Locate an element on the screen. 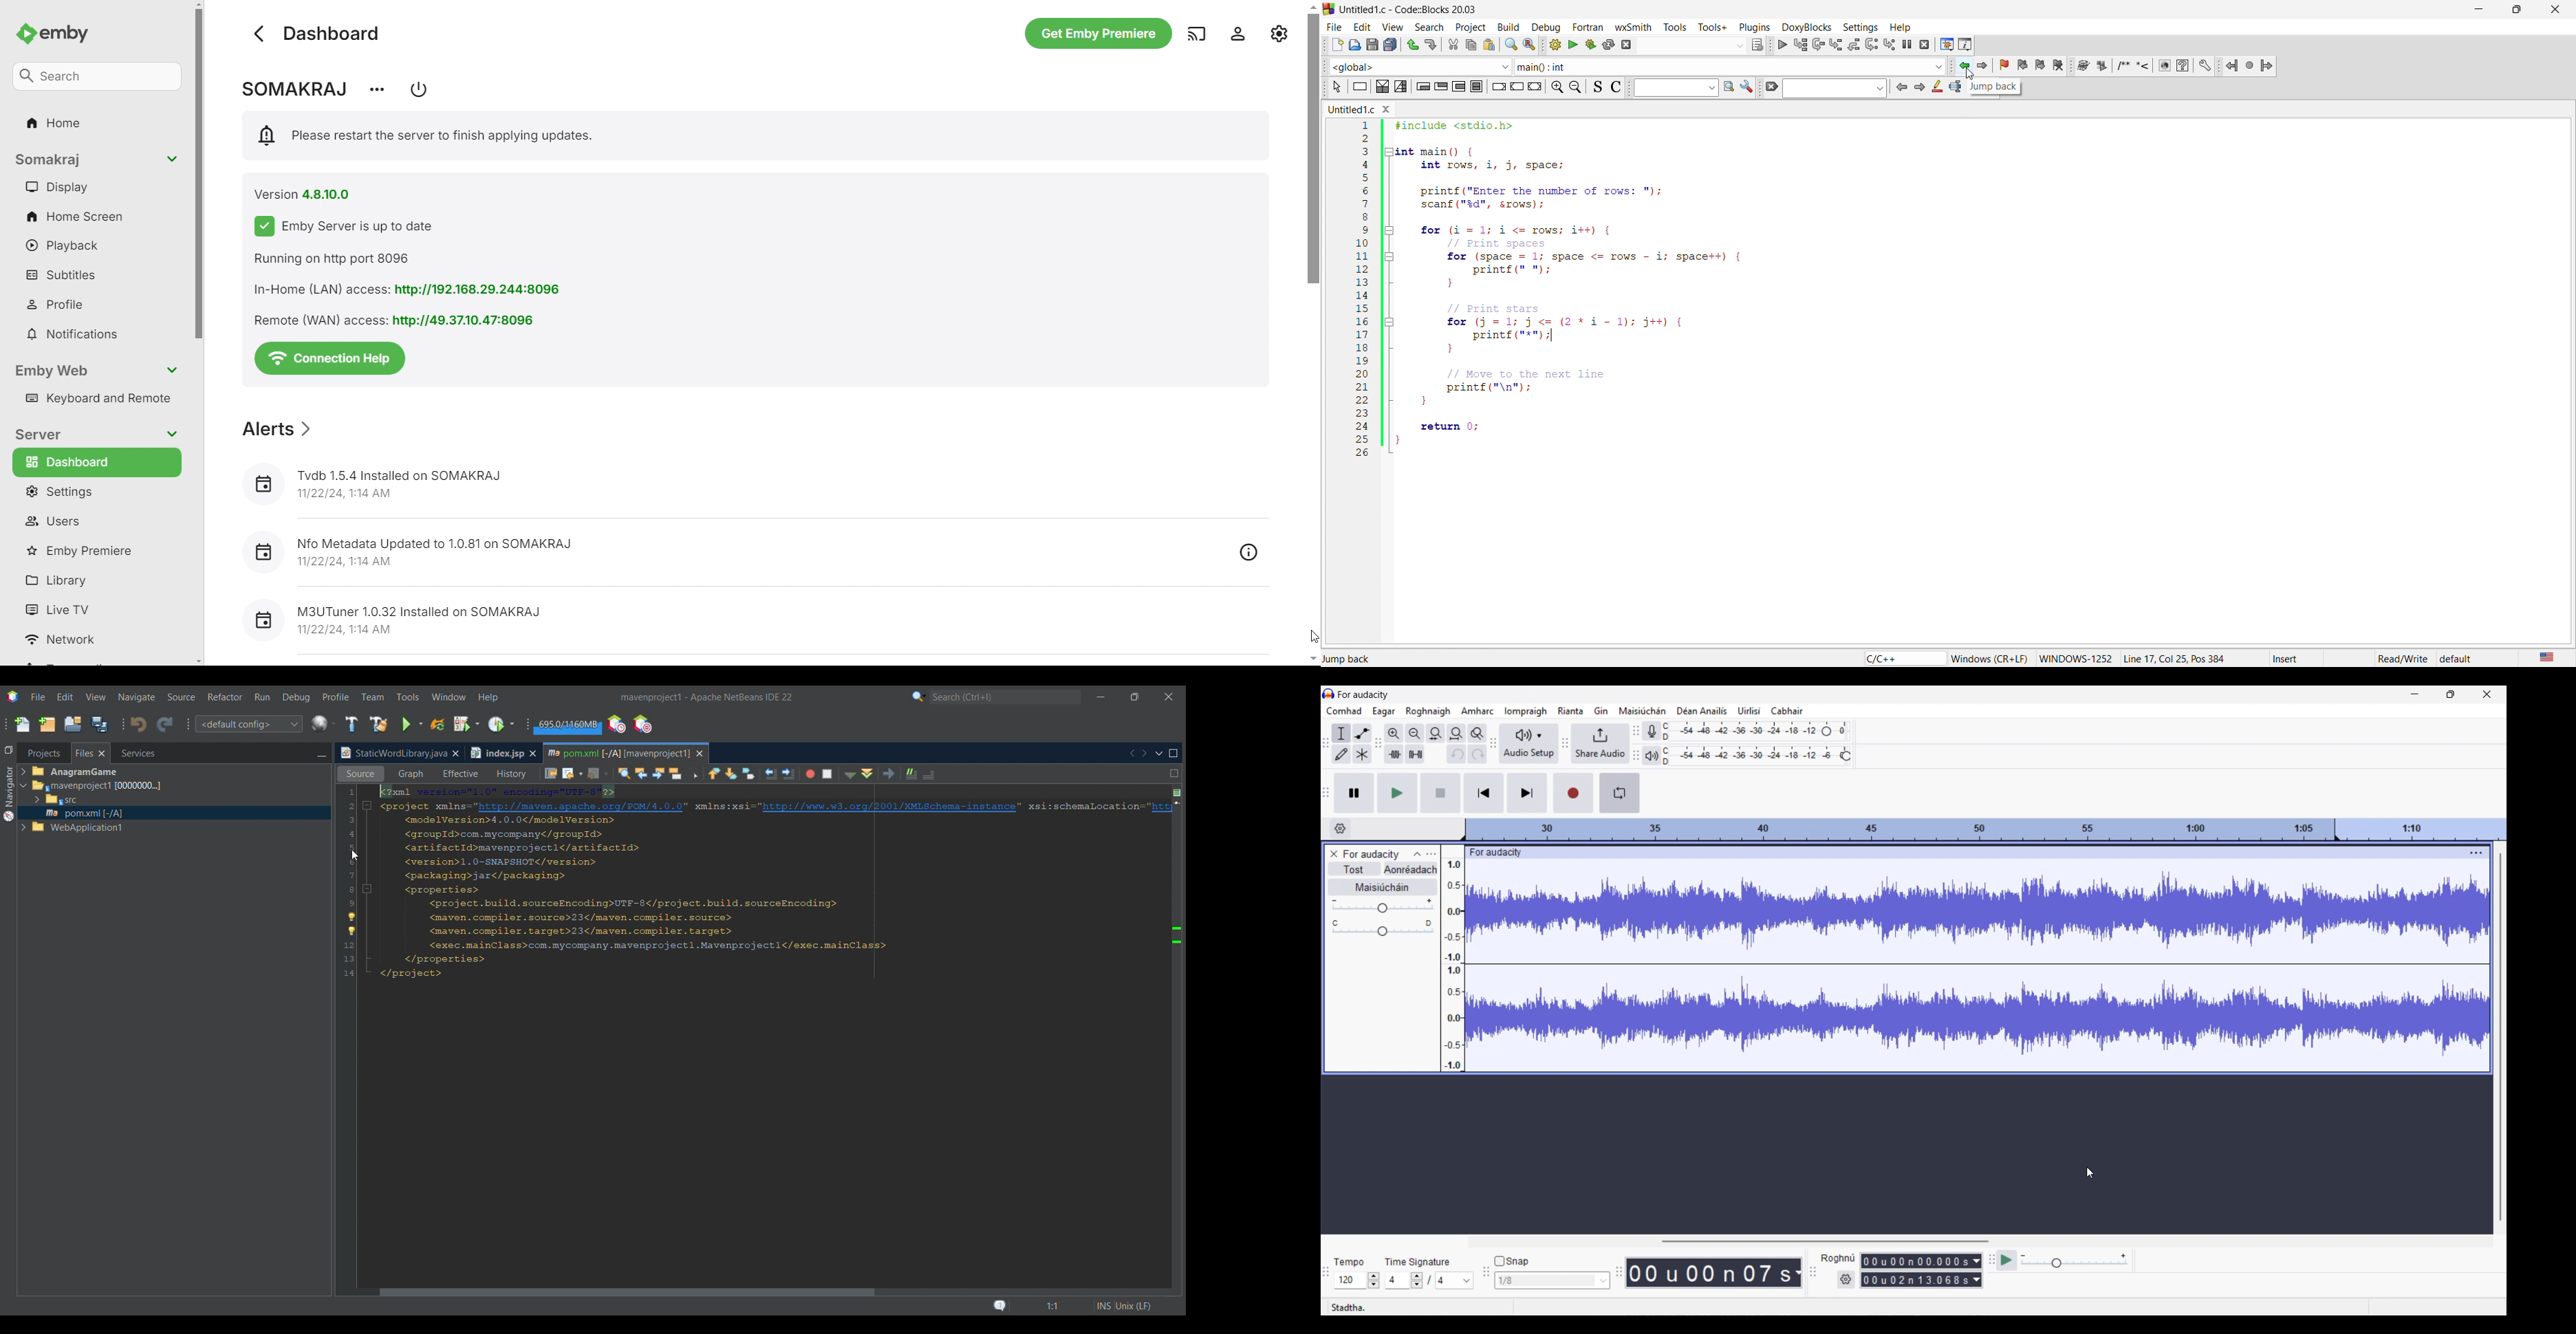 The image size is (2576, 1344). Amharc lor is located at coordinates (1429, 710).